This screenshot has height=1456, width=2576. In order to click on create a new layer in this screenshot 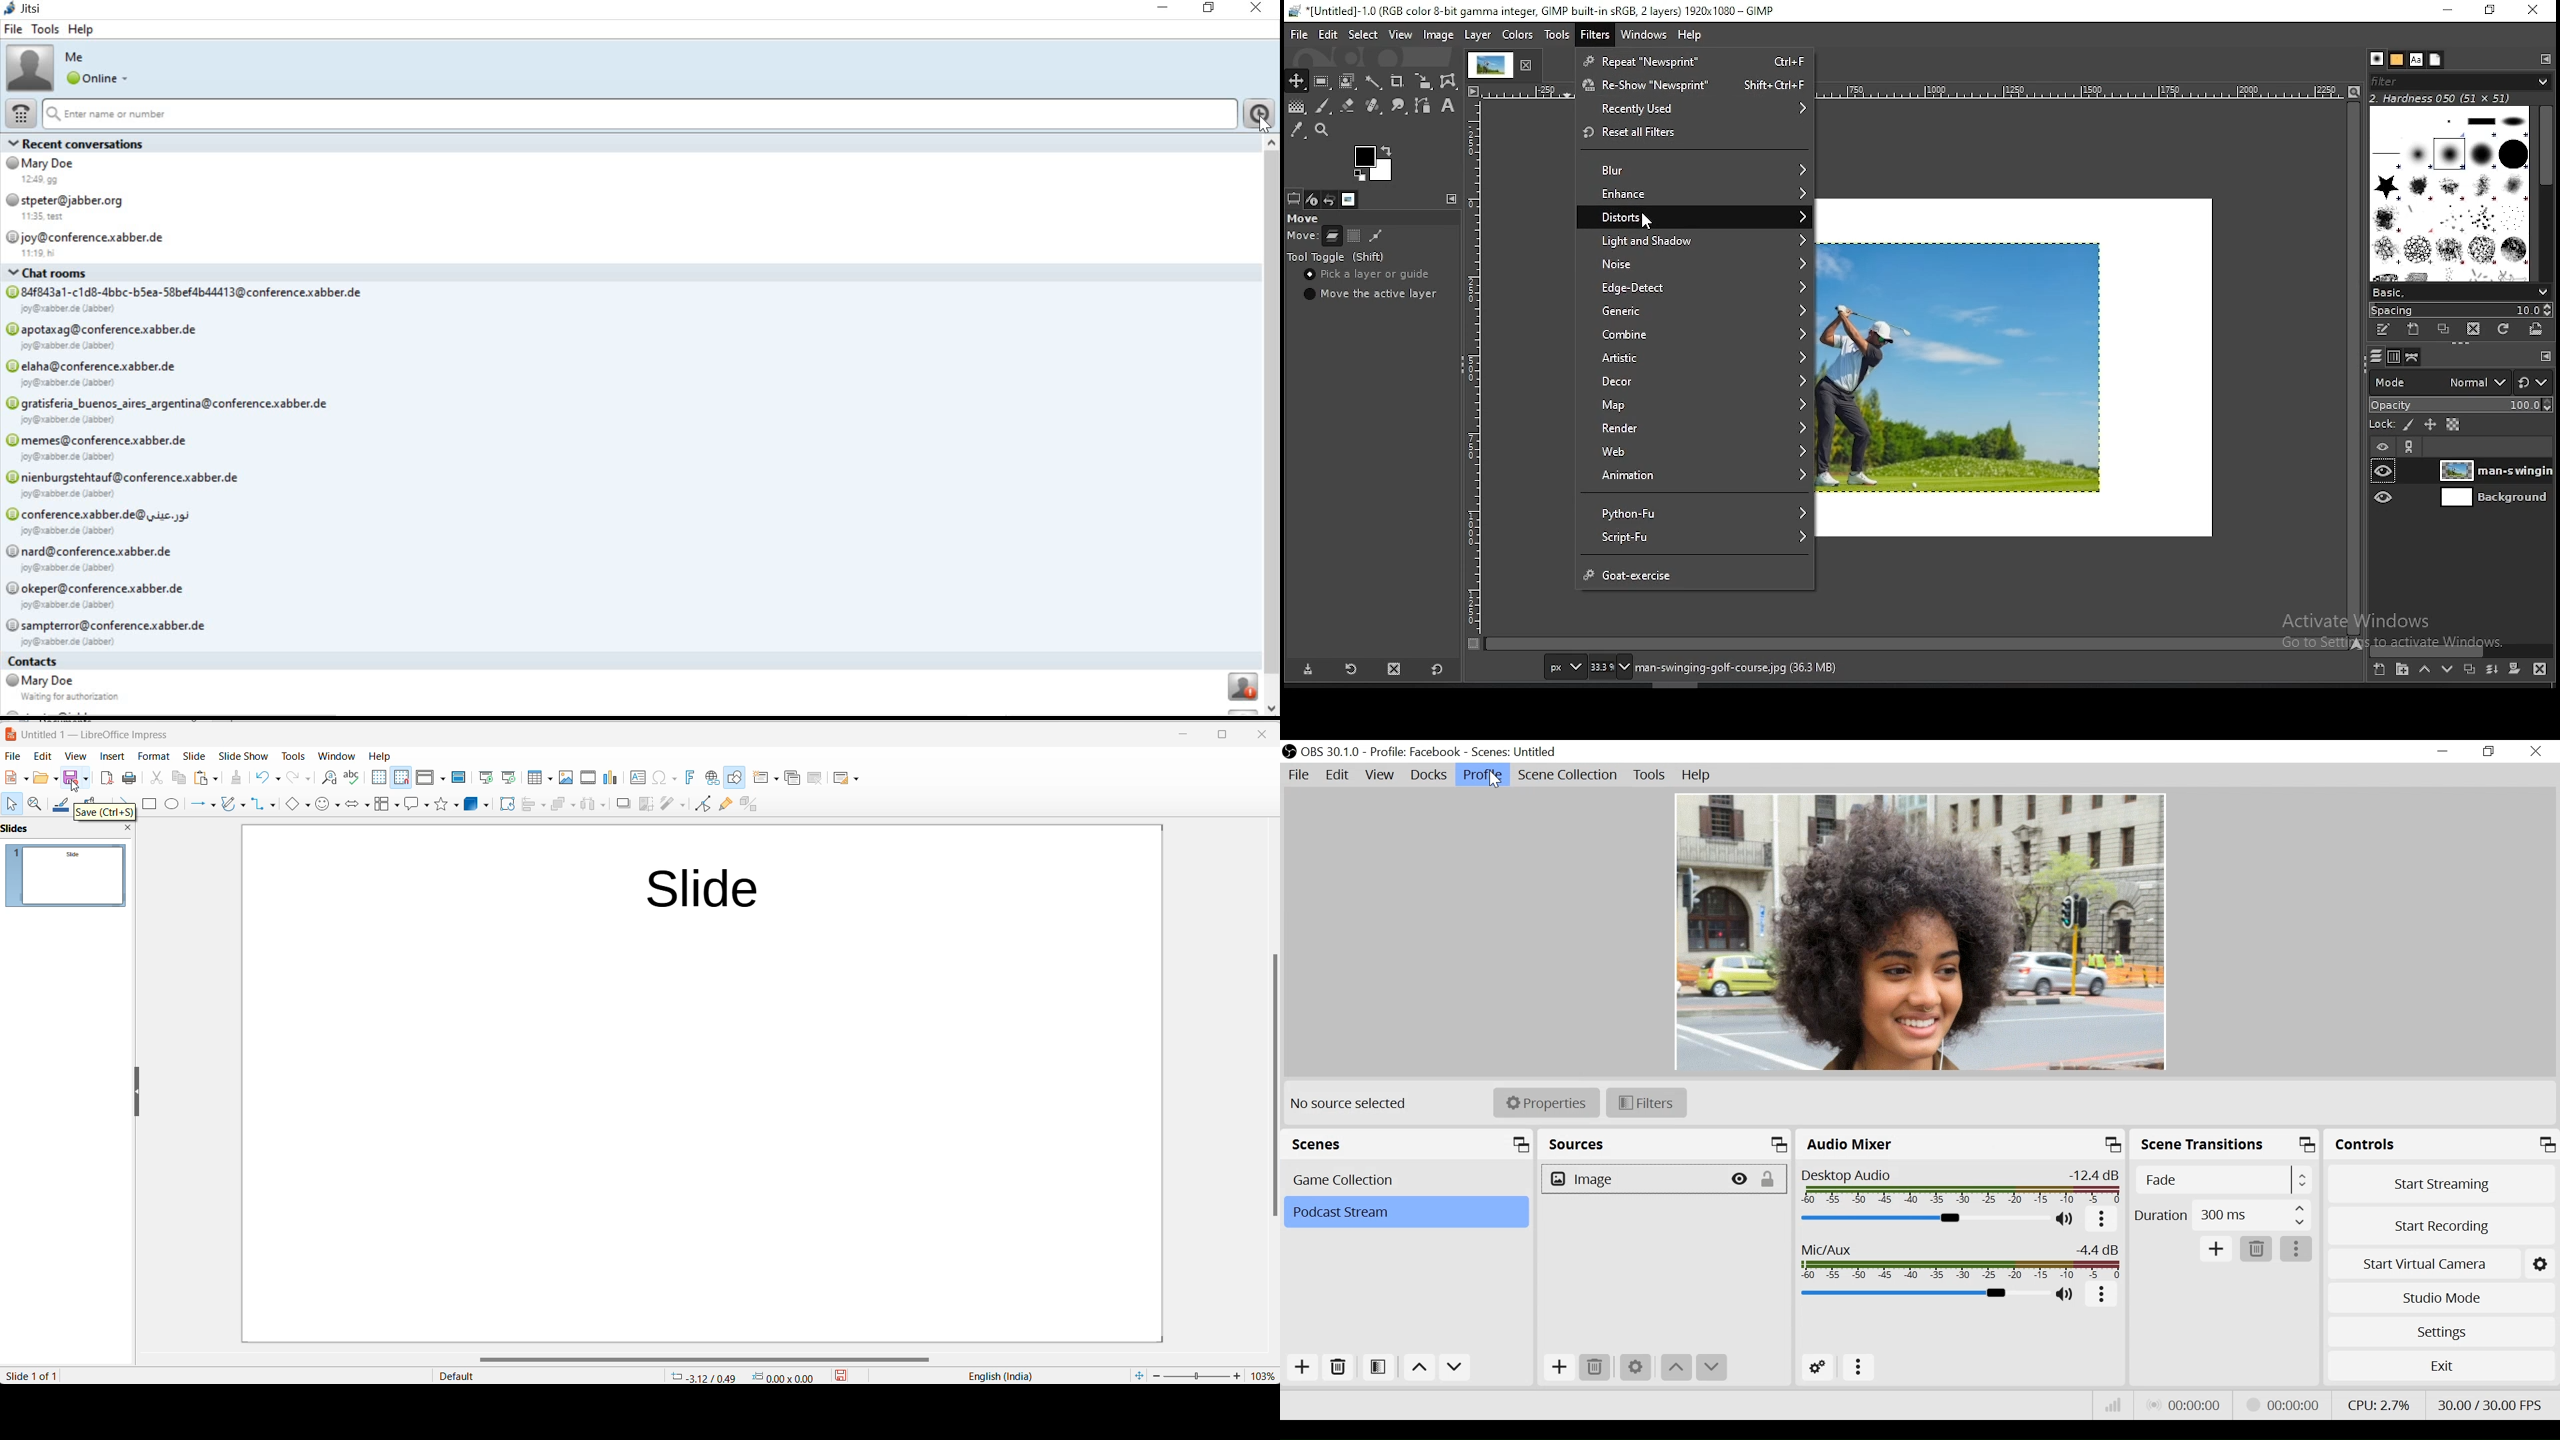, I will do `click(2380, 669)`.